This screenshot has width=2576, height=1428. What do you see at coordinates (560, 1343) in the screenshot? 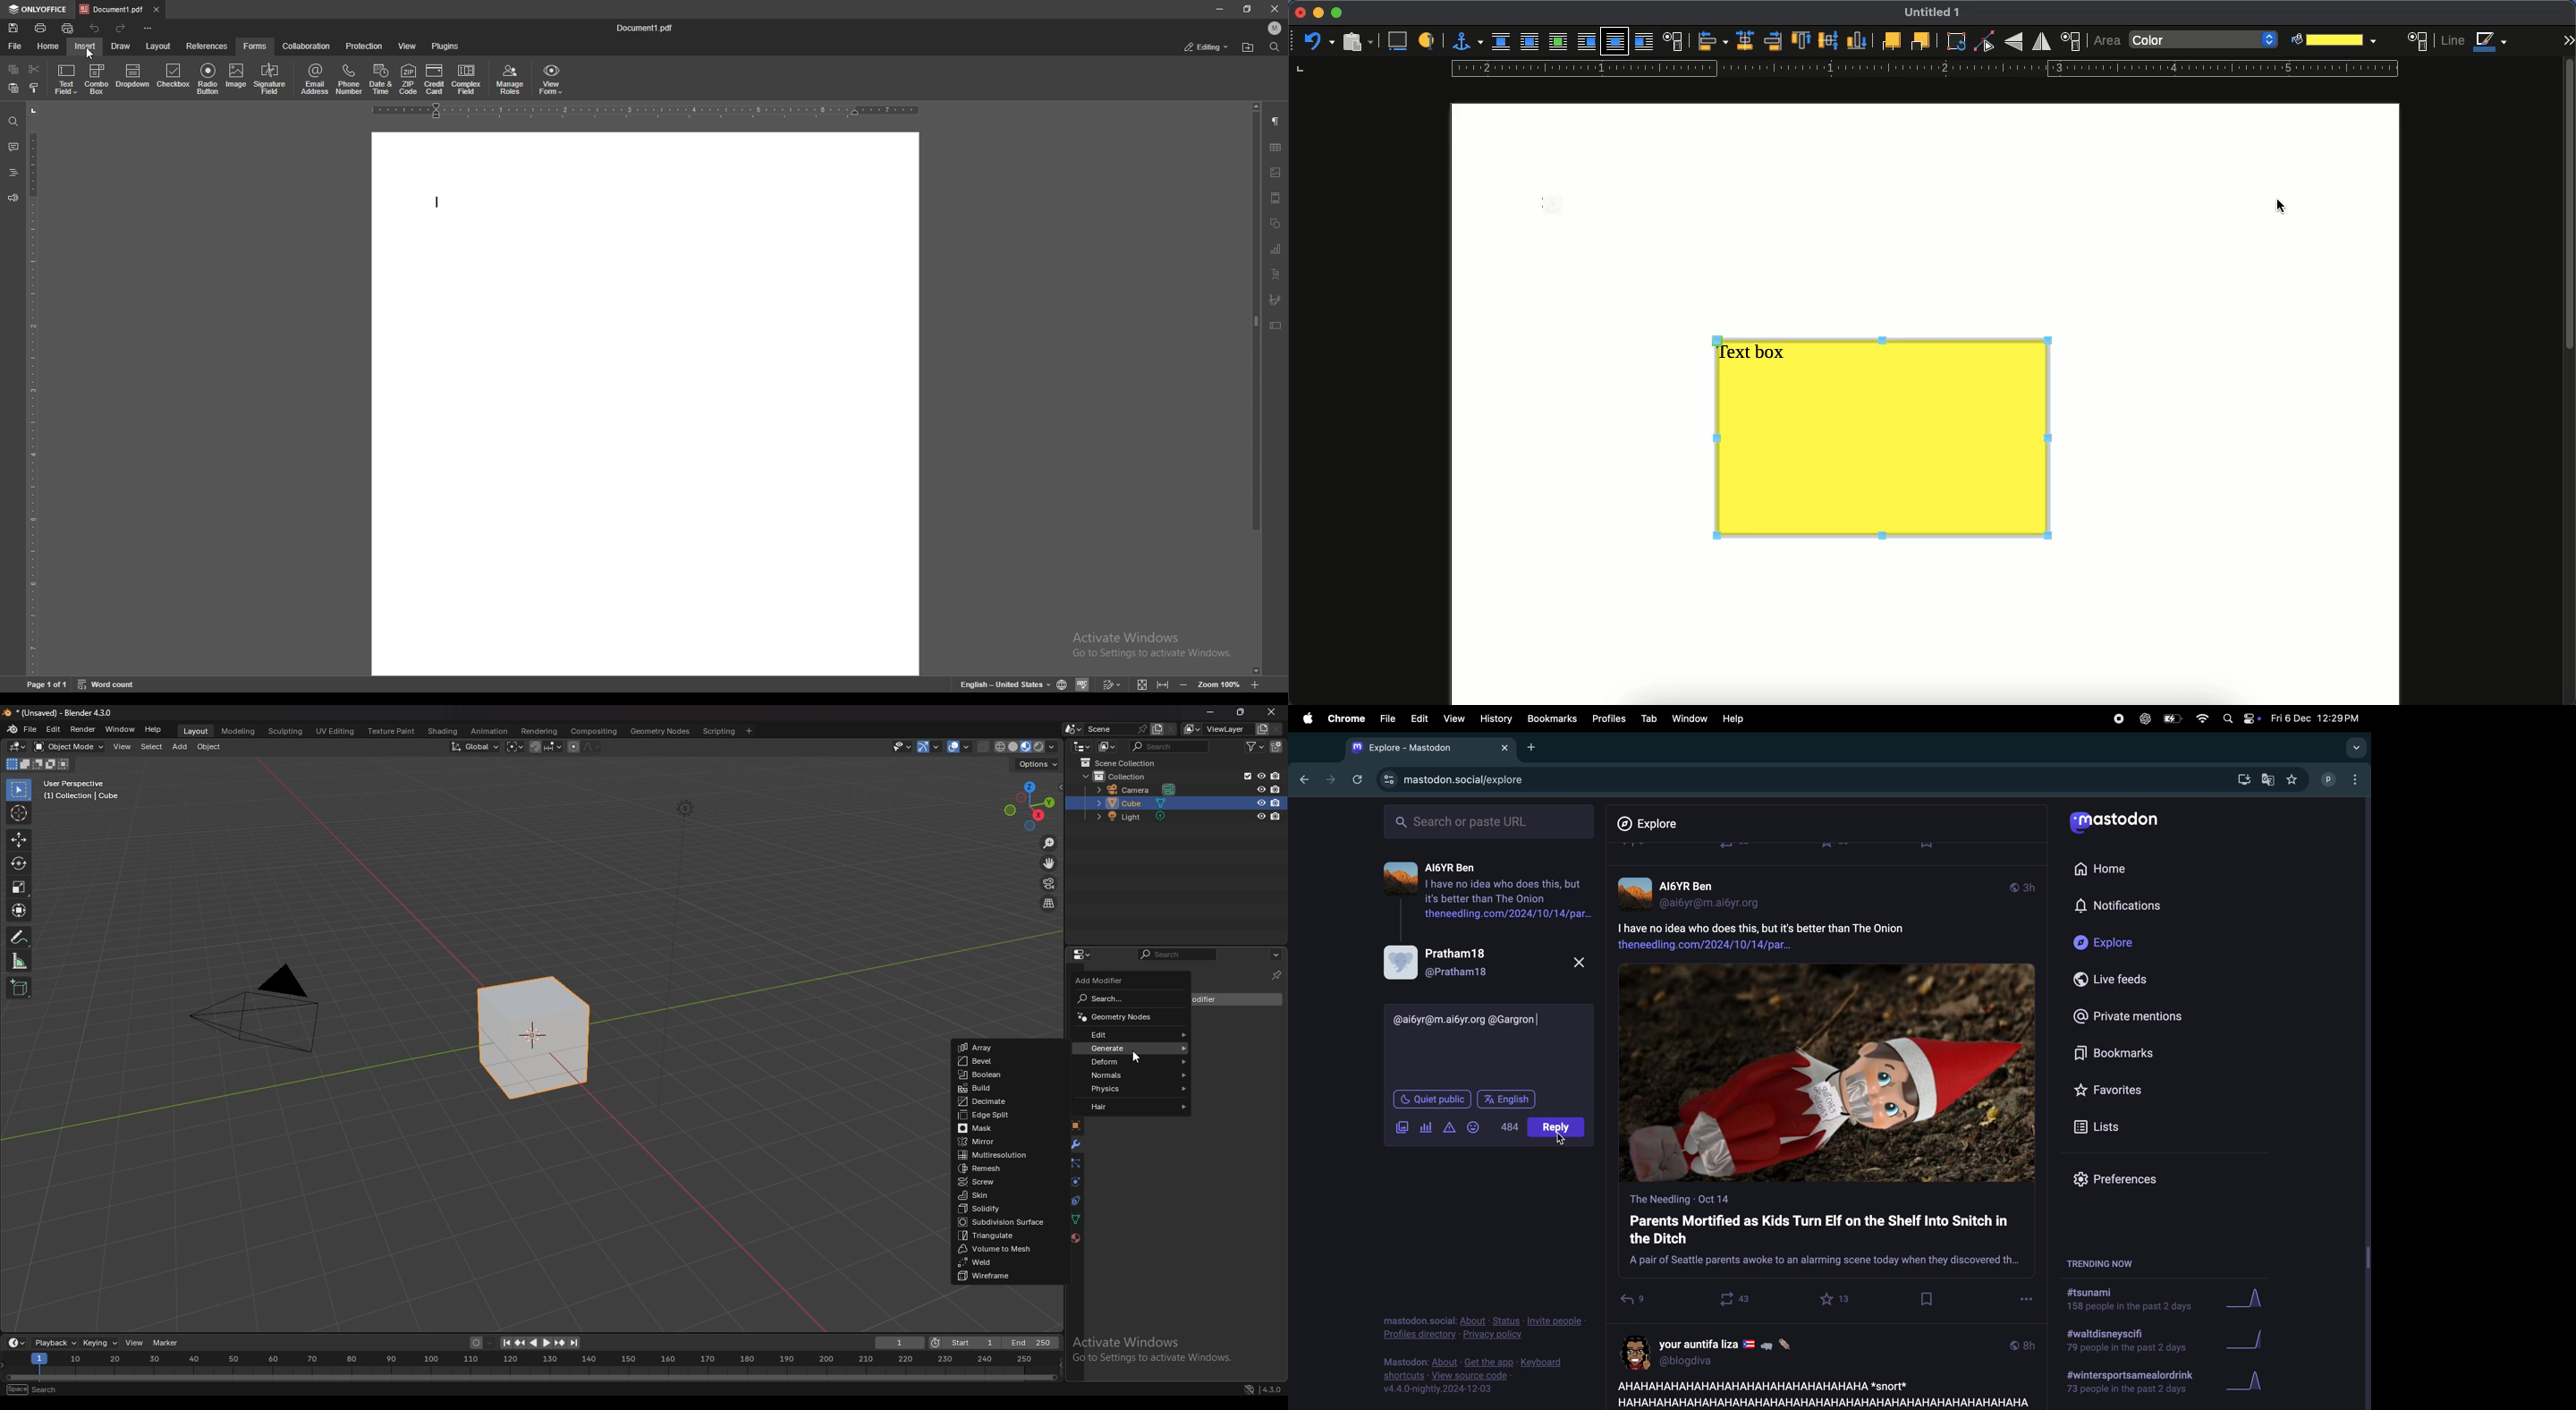
I see `jump to keyframe` at bounding box center [560, 1343].